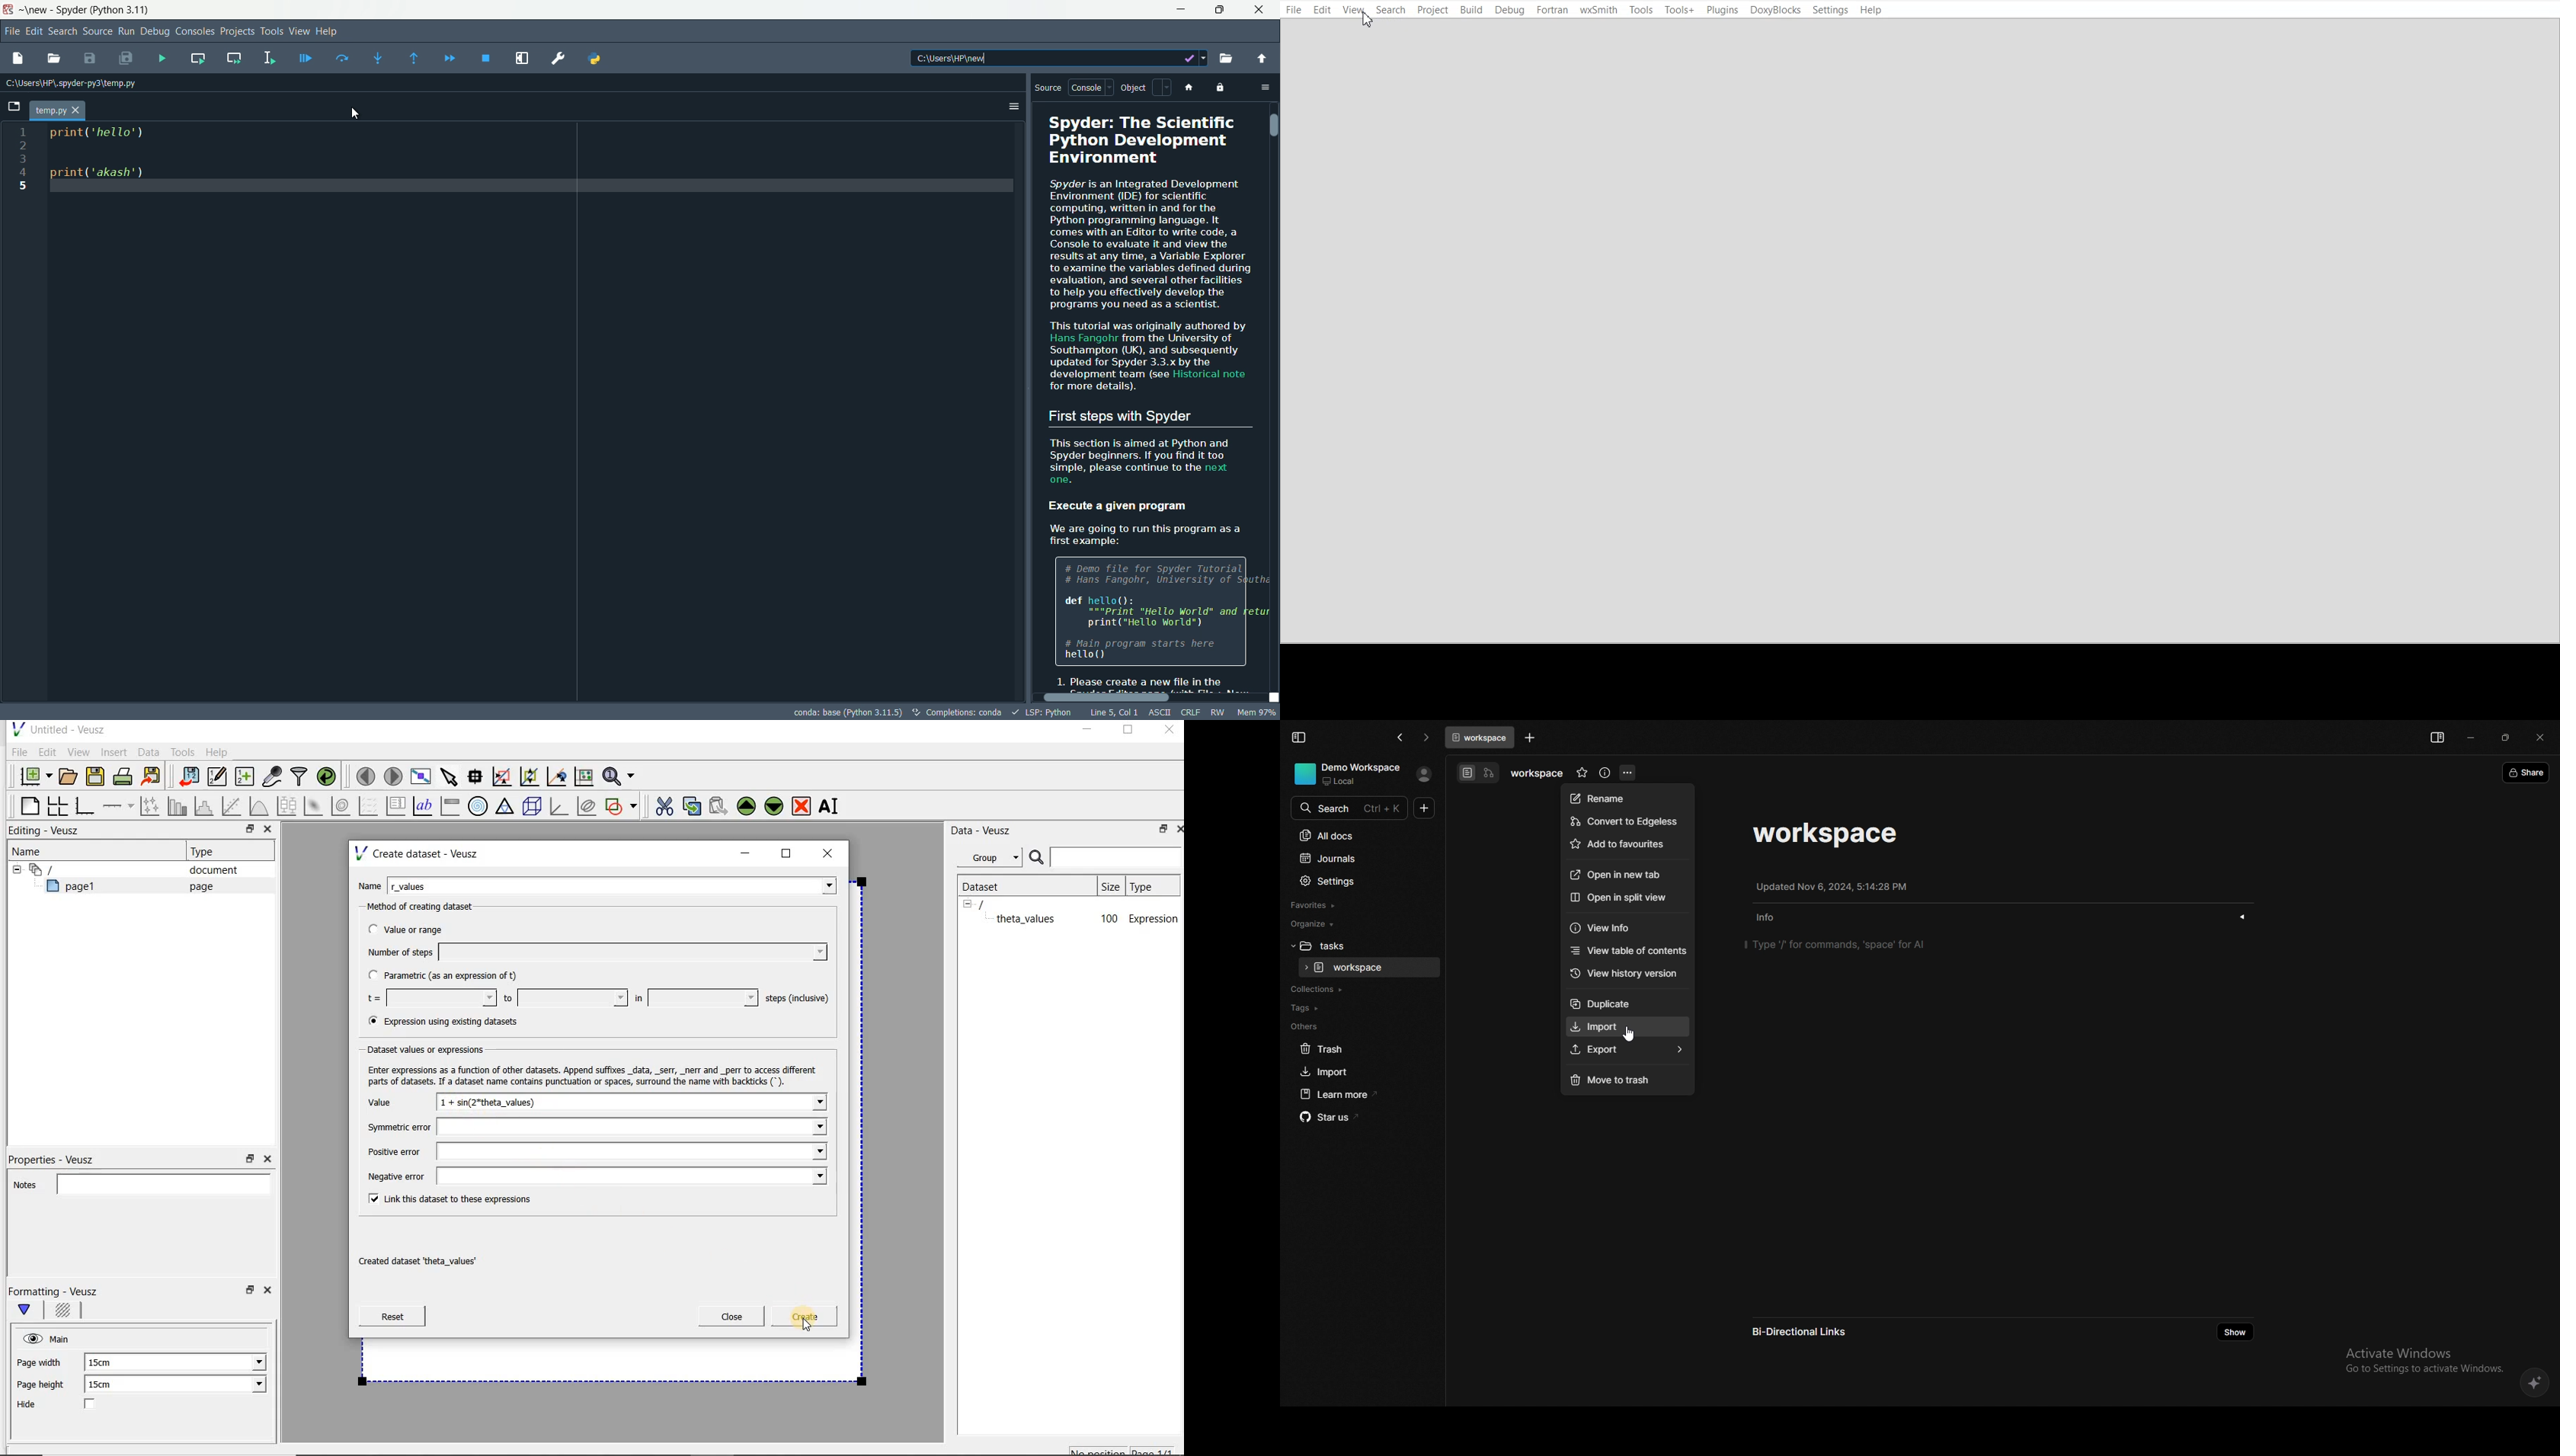 The image size is (2576, 1456). I want to click on lock, so click(1221, 87).